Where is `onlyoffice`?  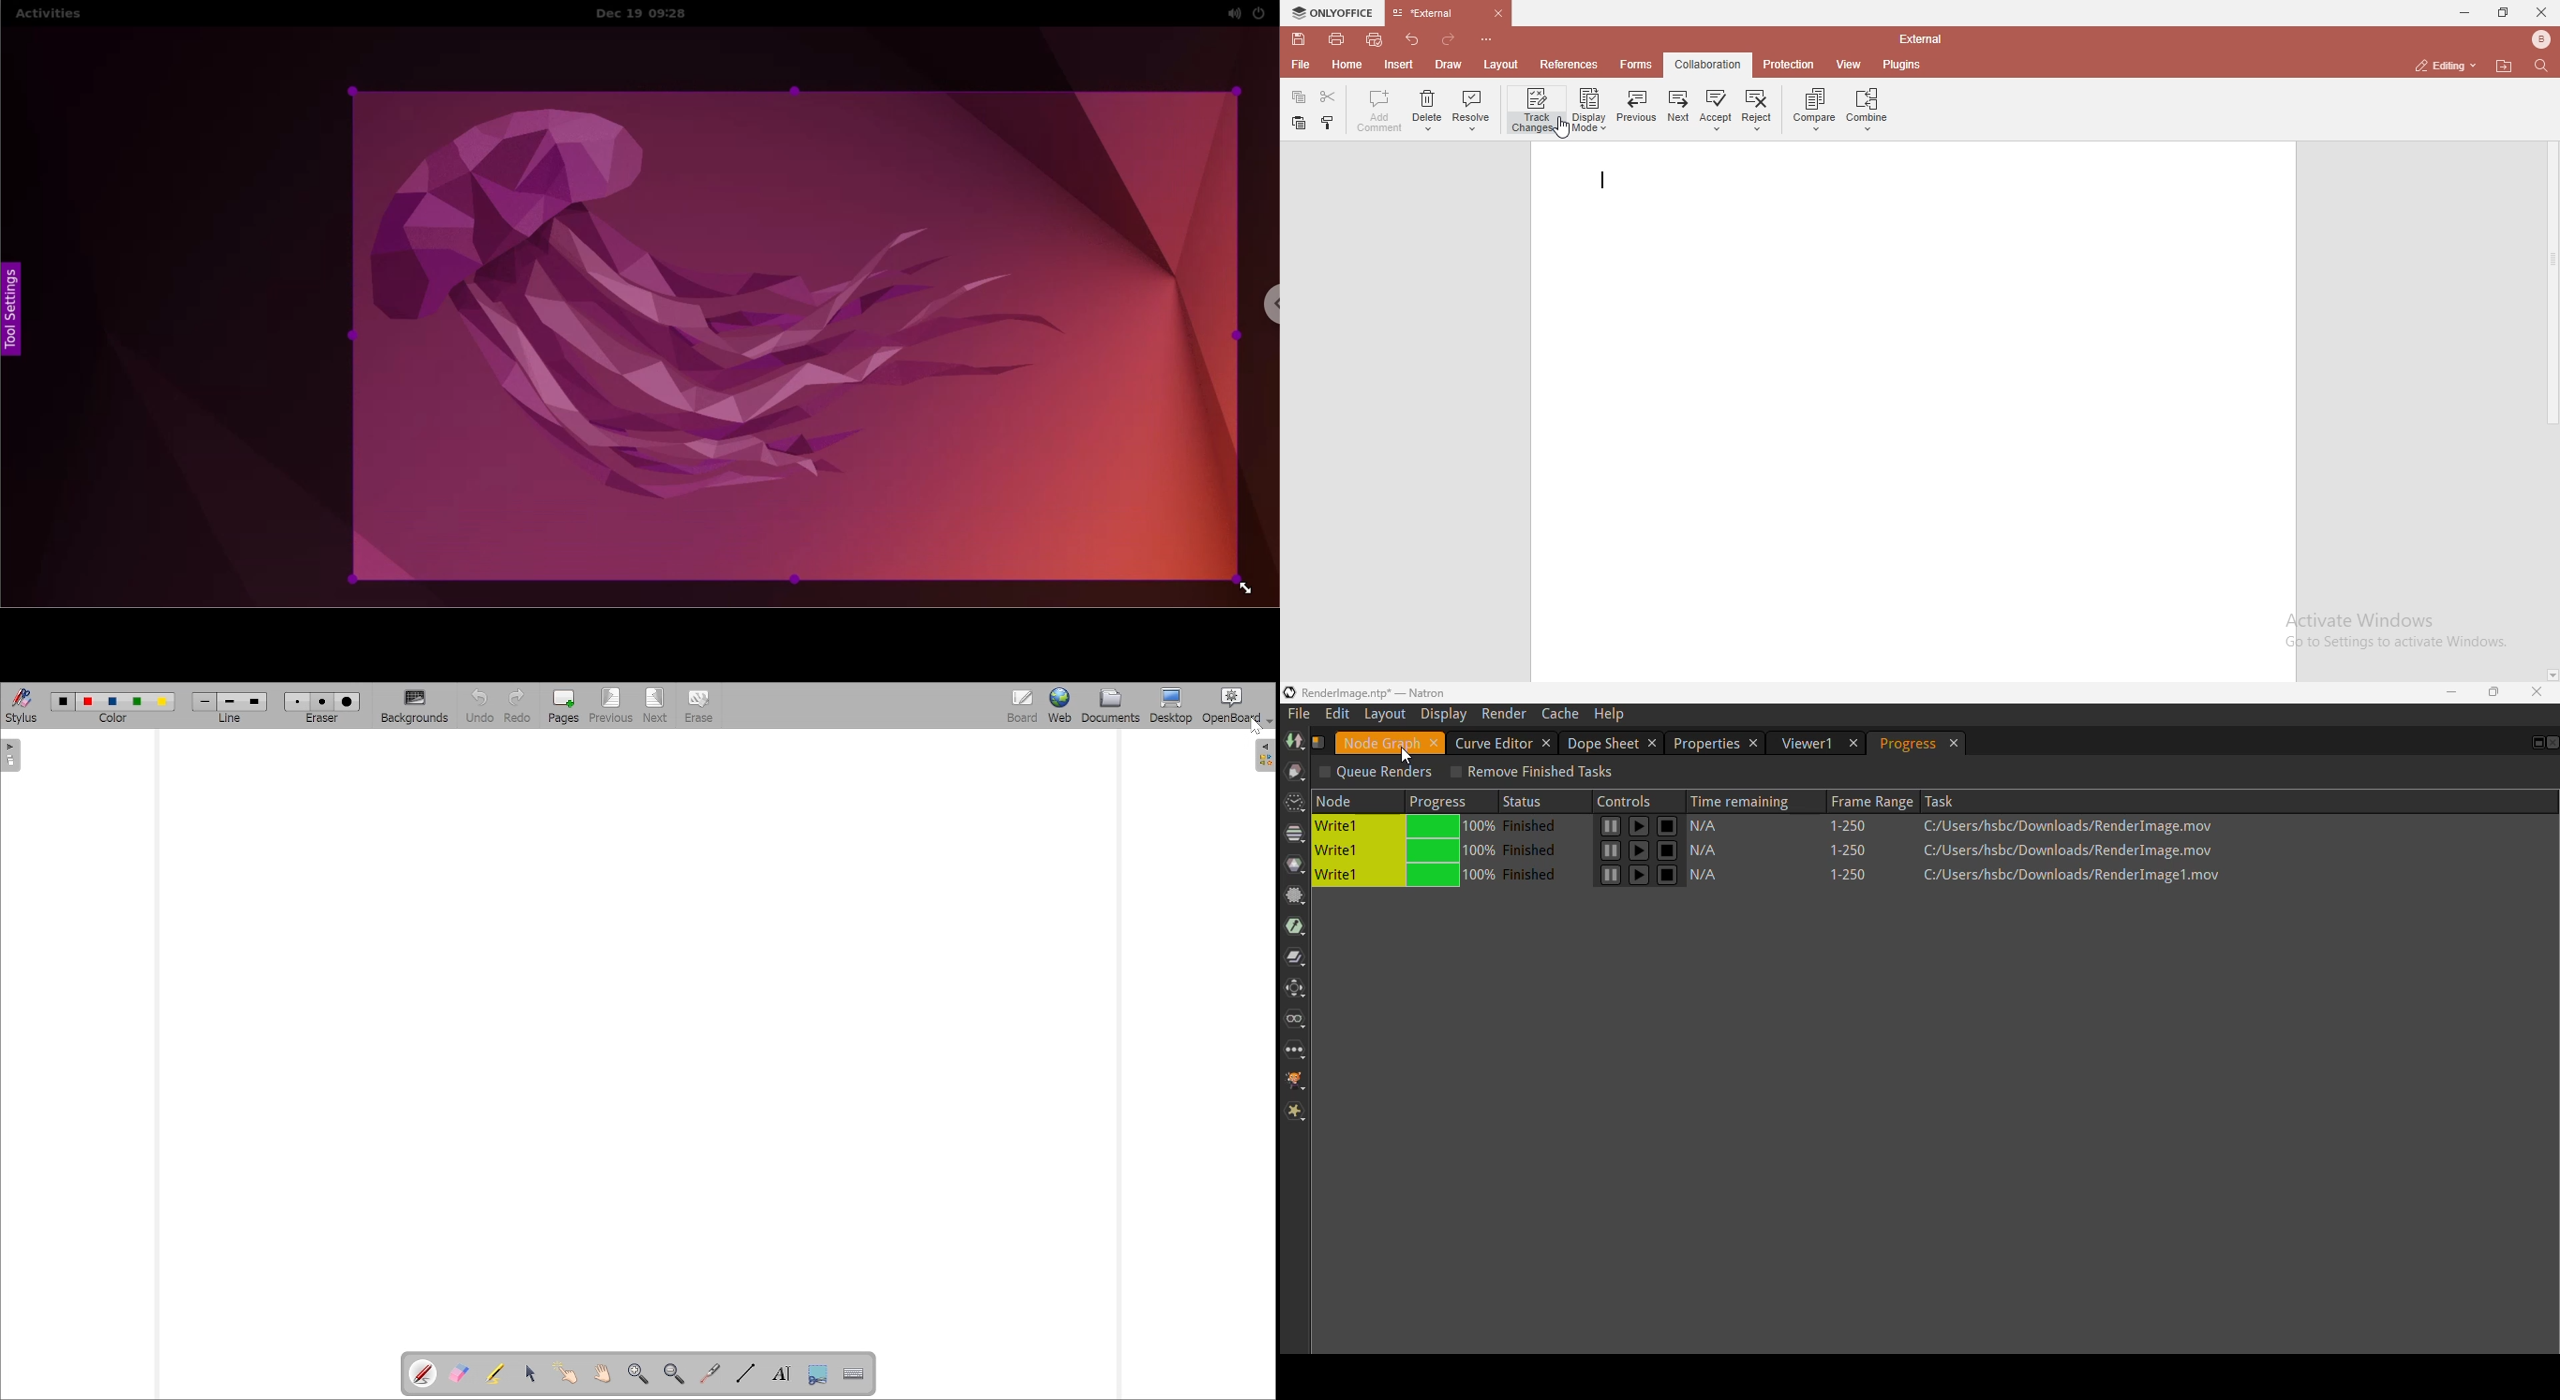
onlyoffice is located at coordinates (1334, 12).